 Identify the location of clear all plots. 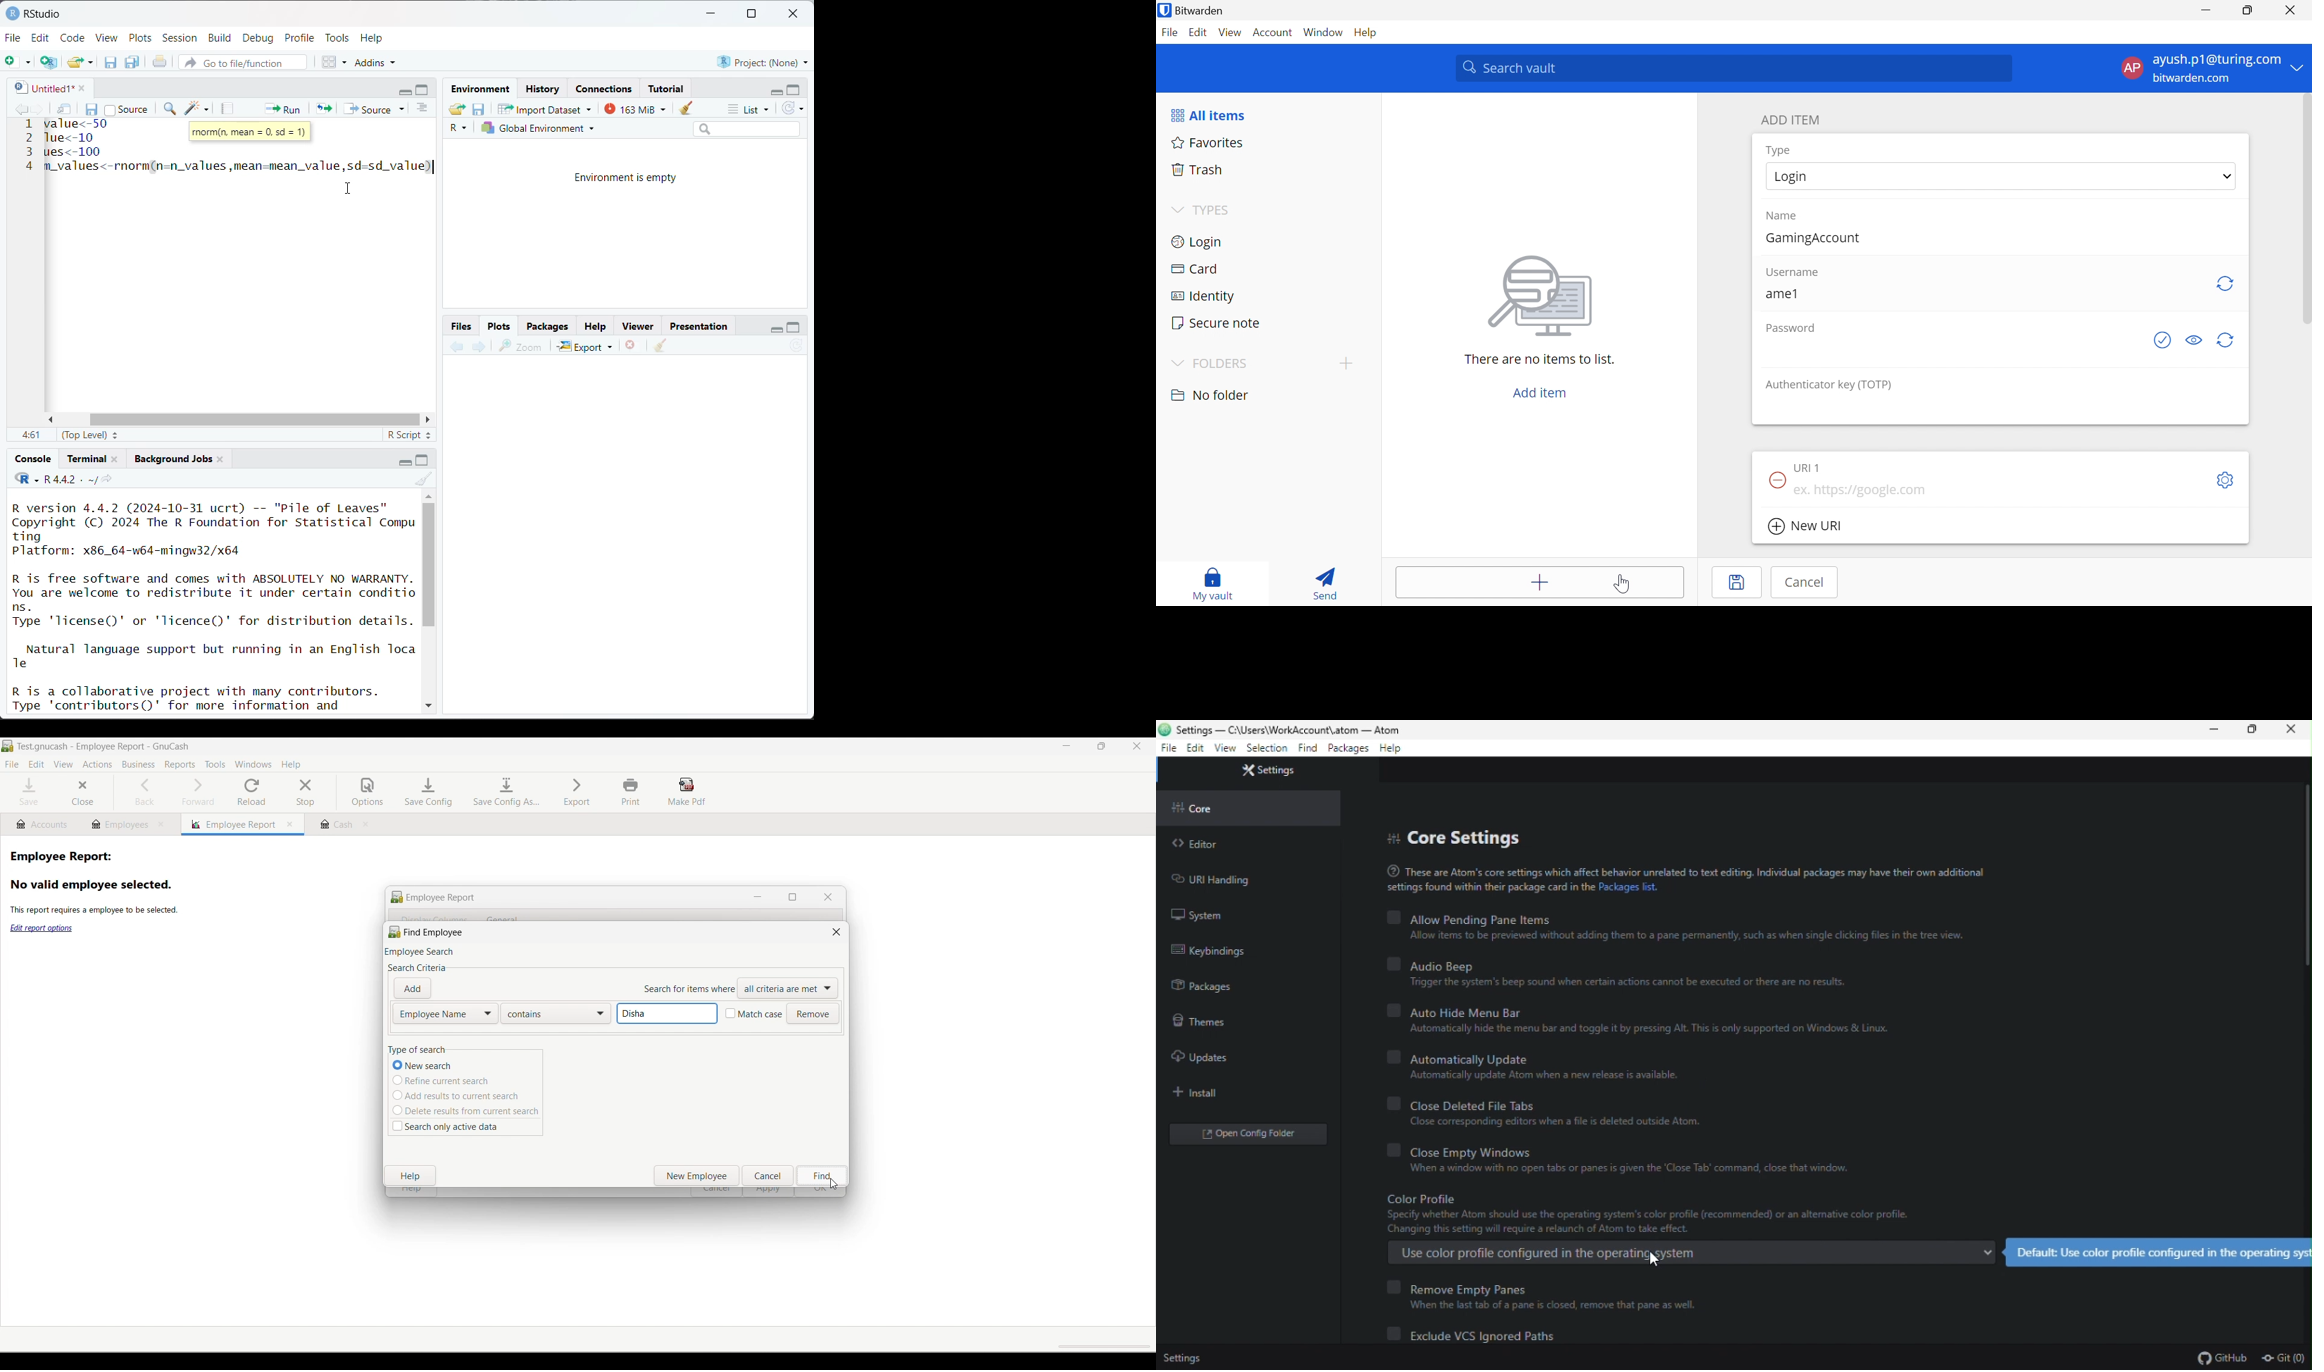
(661, 346).